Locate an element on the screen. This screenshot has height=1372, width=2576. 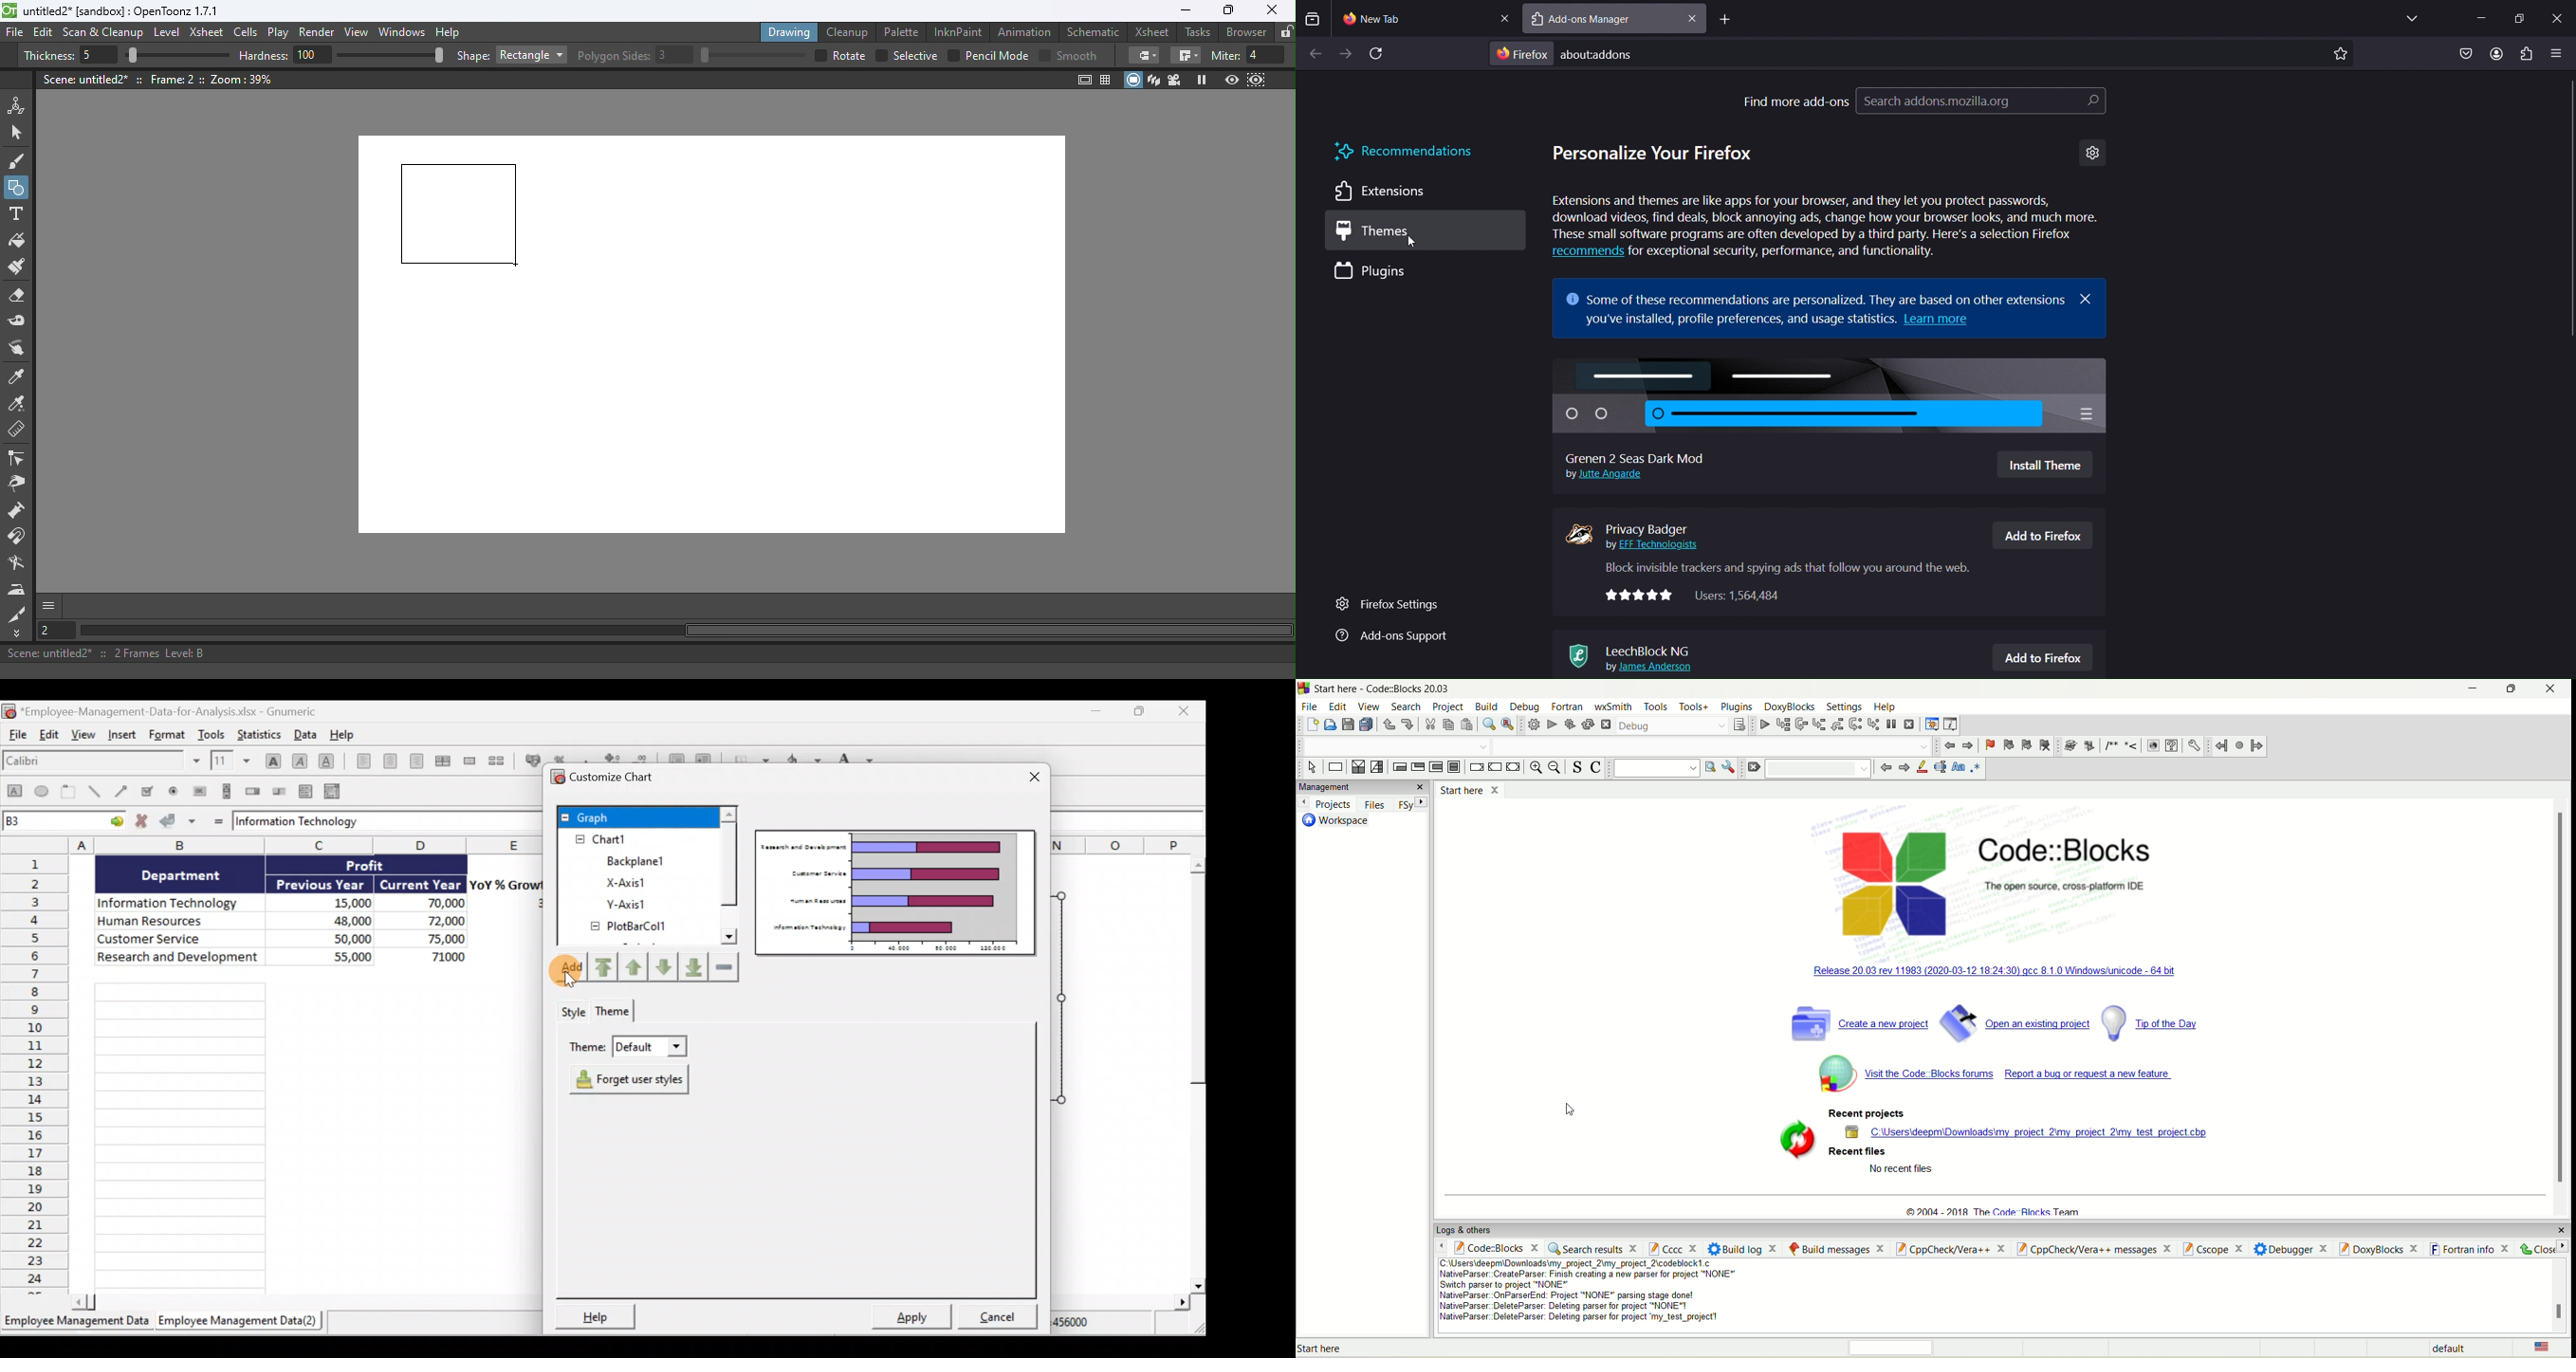
projects is located at coordinates (1328, 804).